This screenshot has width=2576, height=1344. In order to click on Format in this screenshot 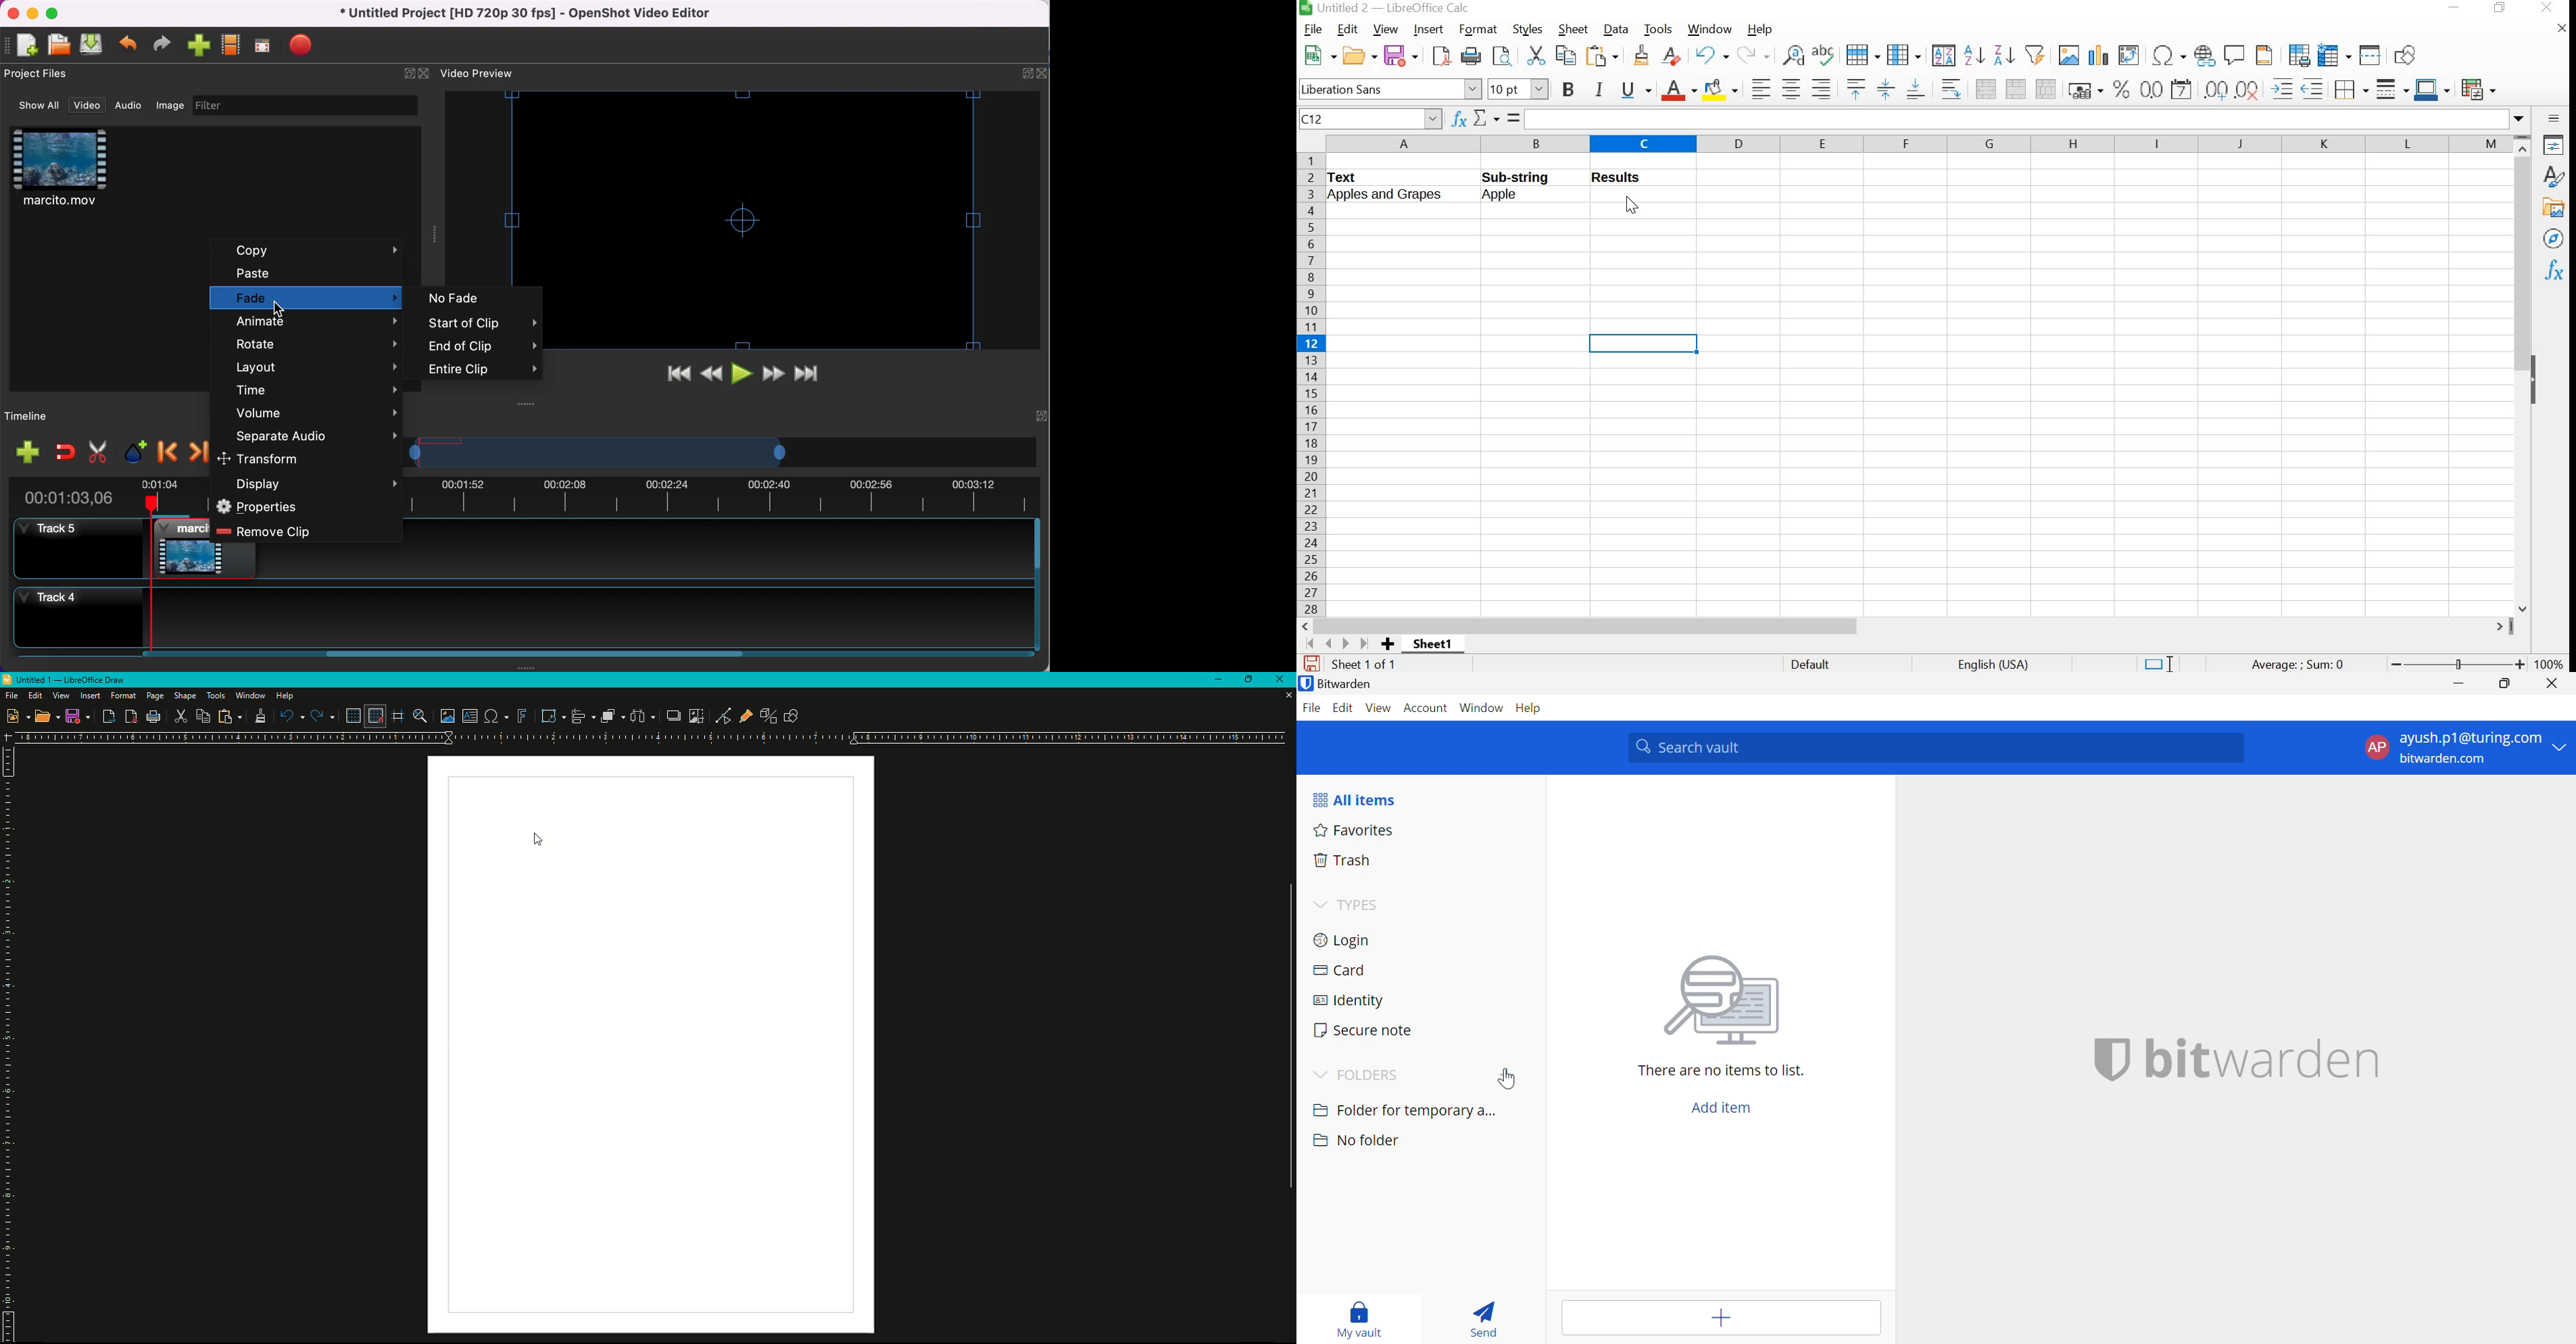, I will do `click(121, 696)`.